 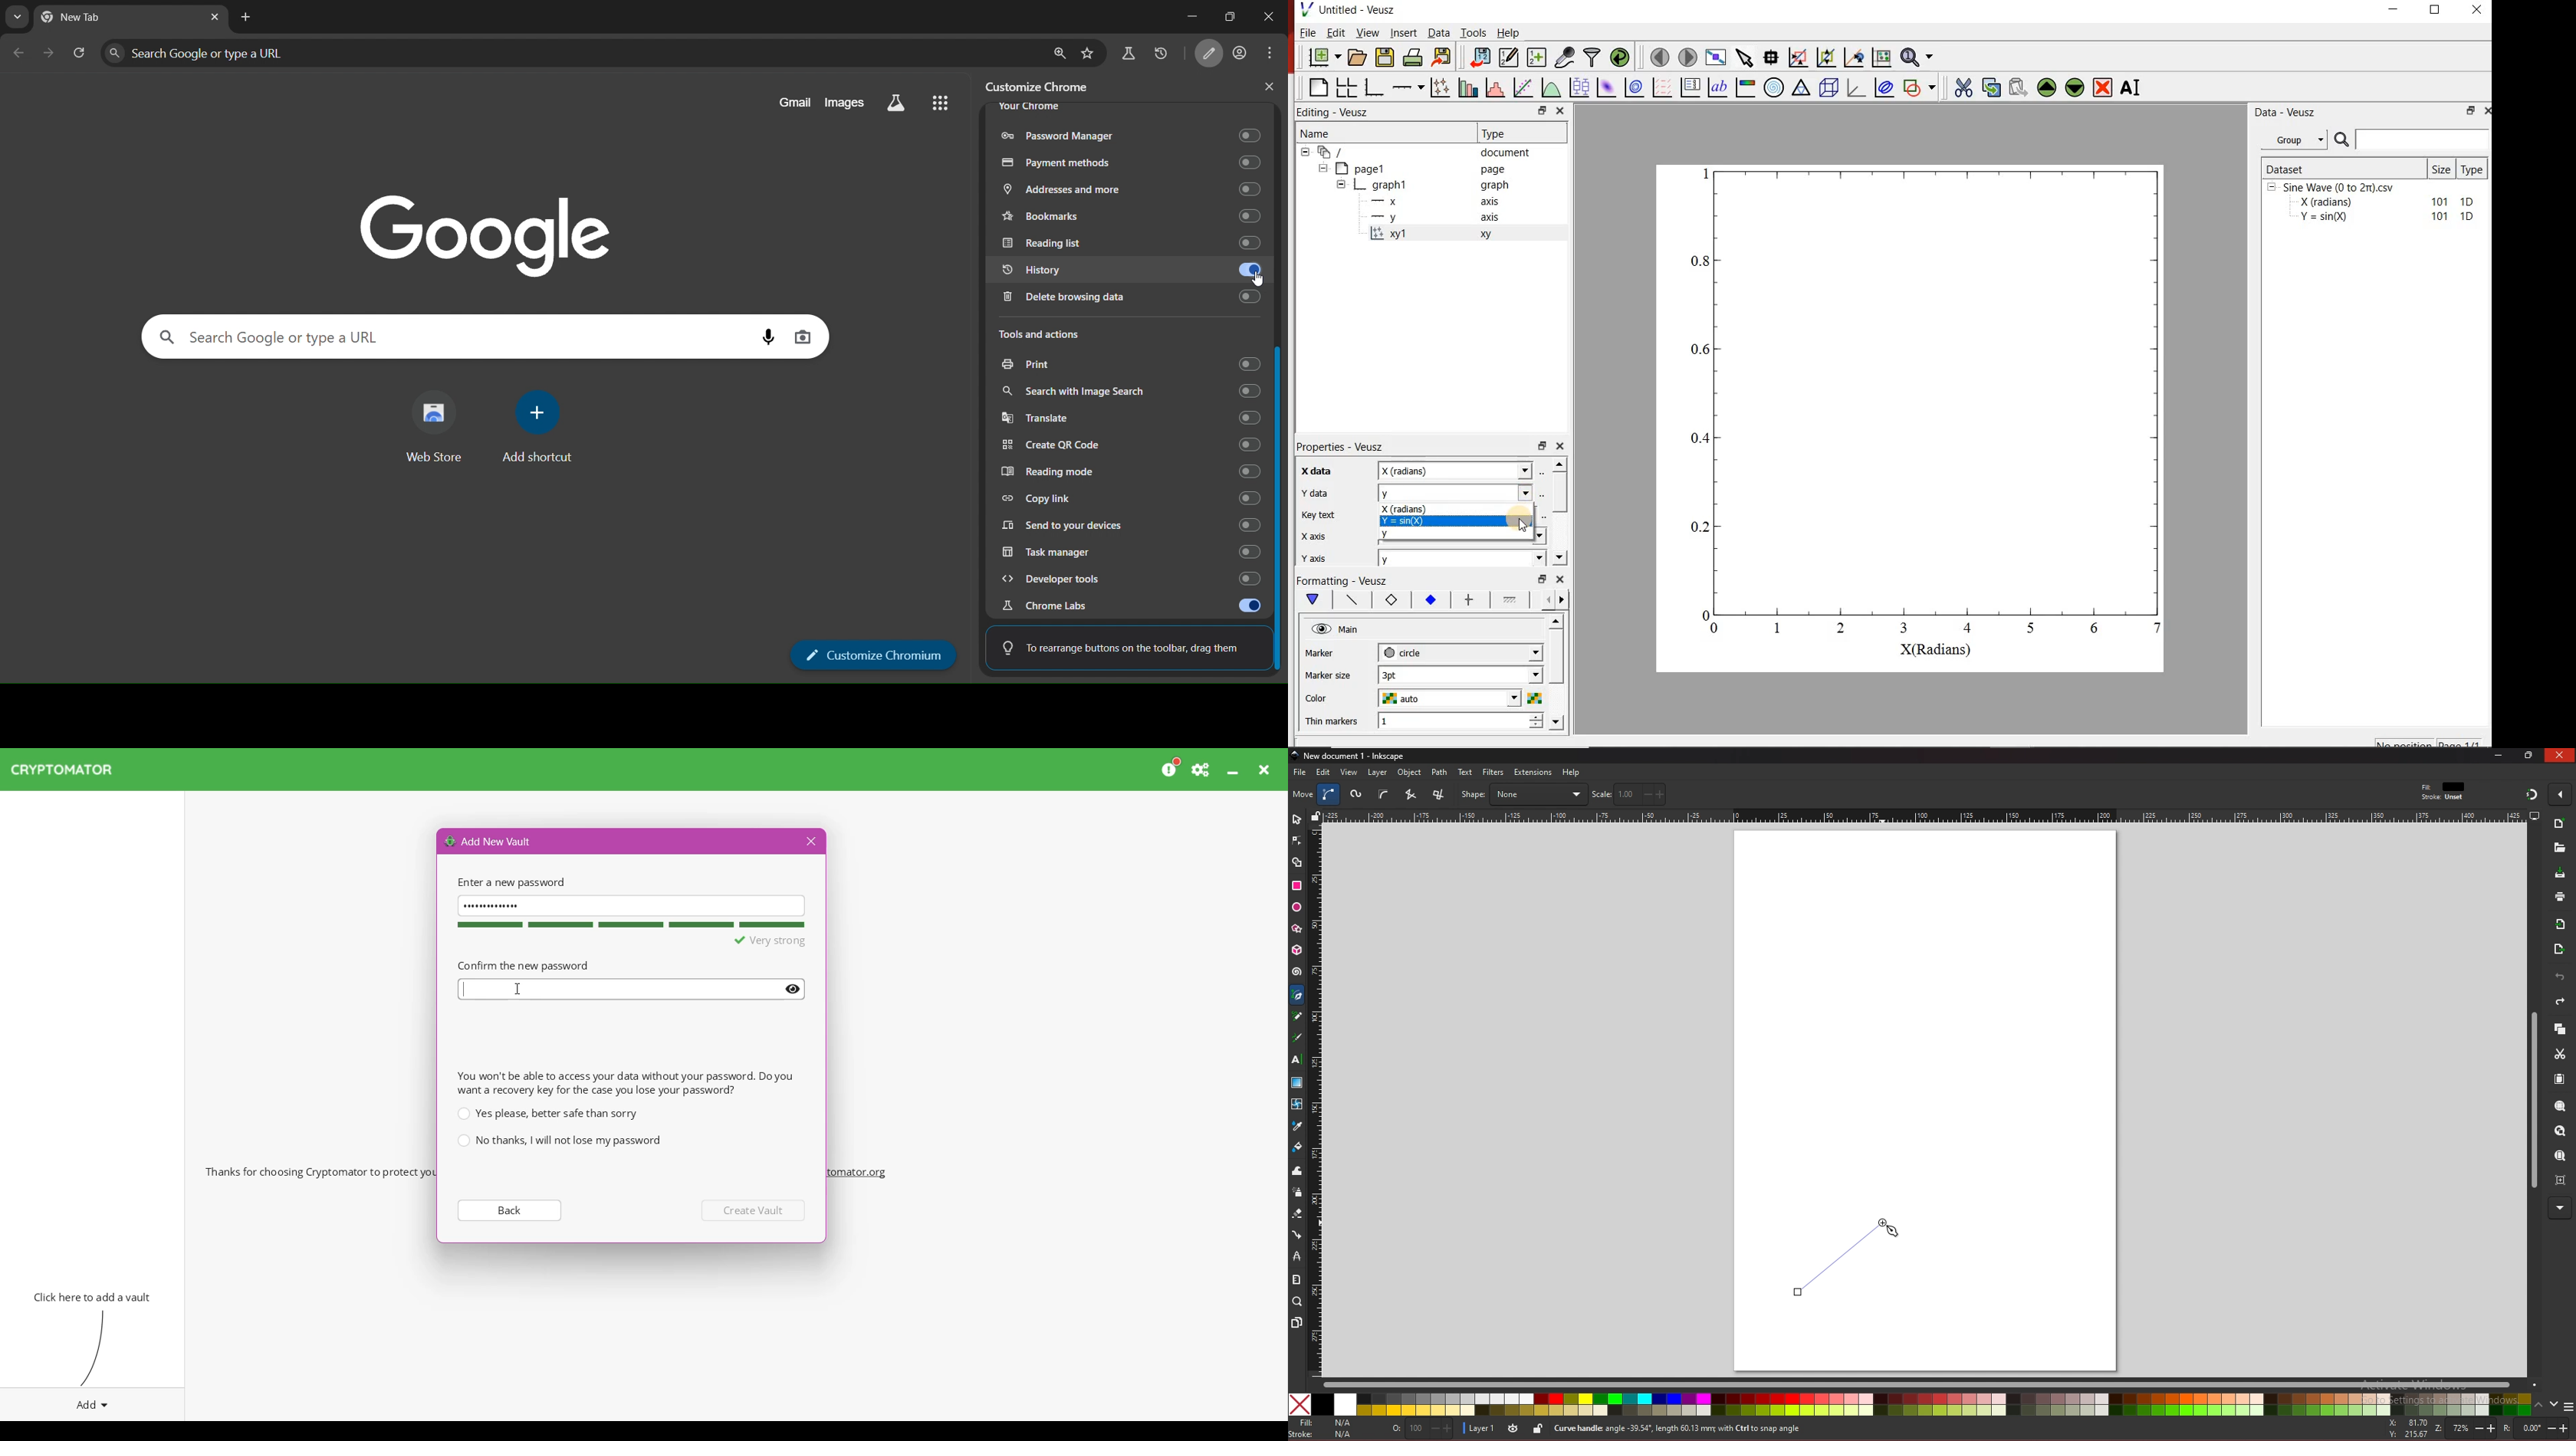 What do you see at coordinates (2445, 787) in the screenshot?
I see `fit` at bounding box center [2445, 787].